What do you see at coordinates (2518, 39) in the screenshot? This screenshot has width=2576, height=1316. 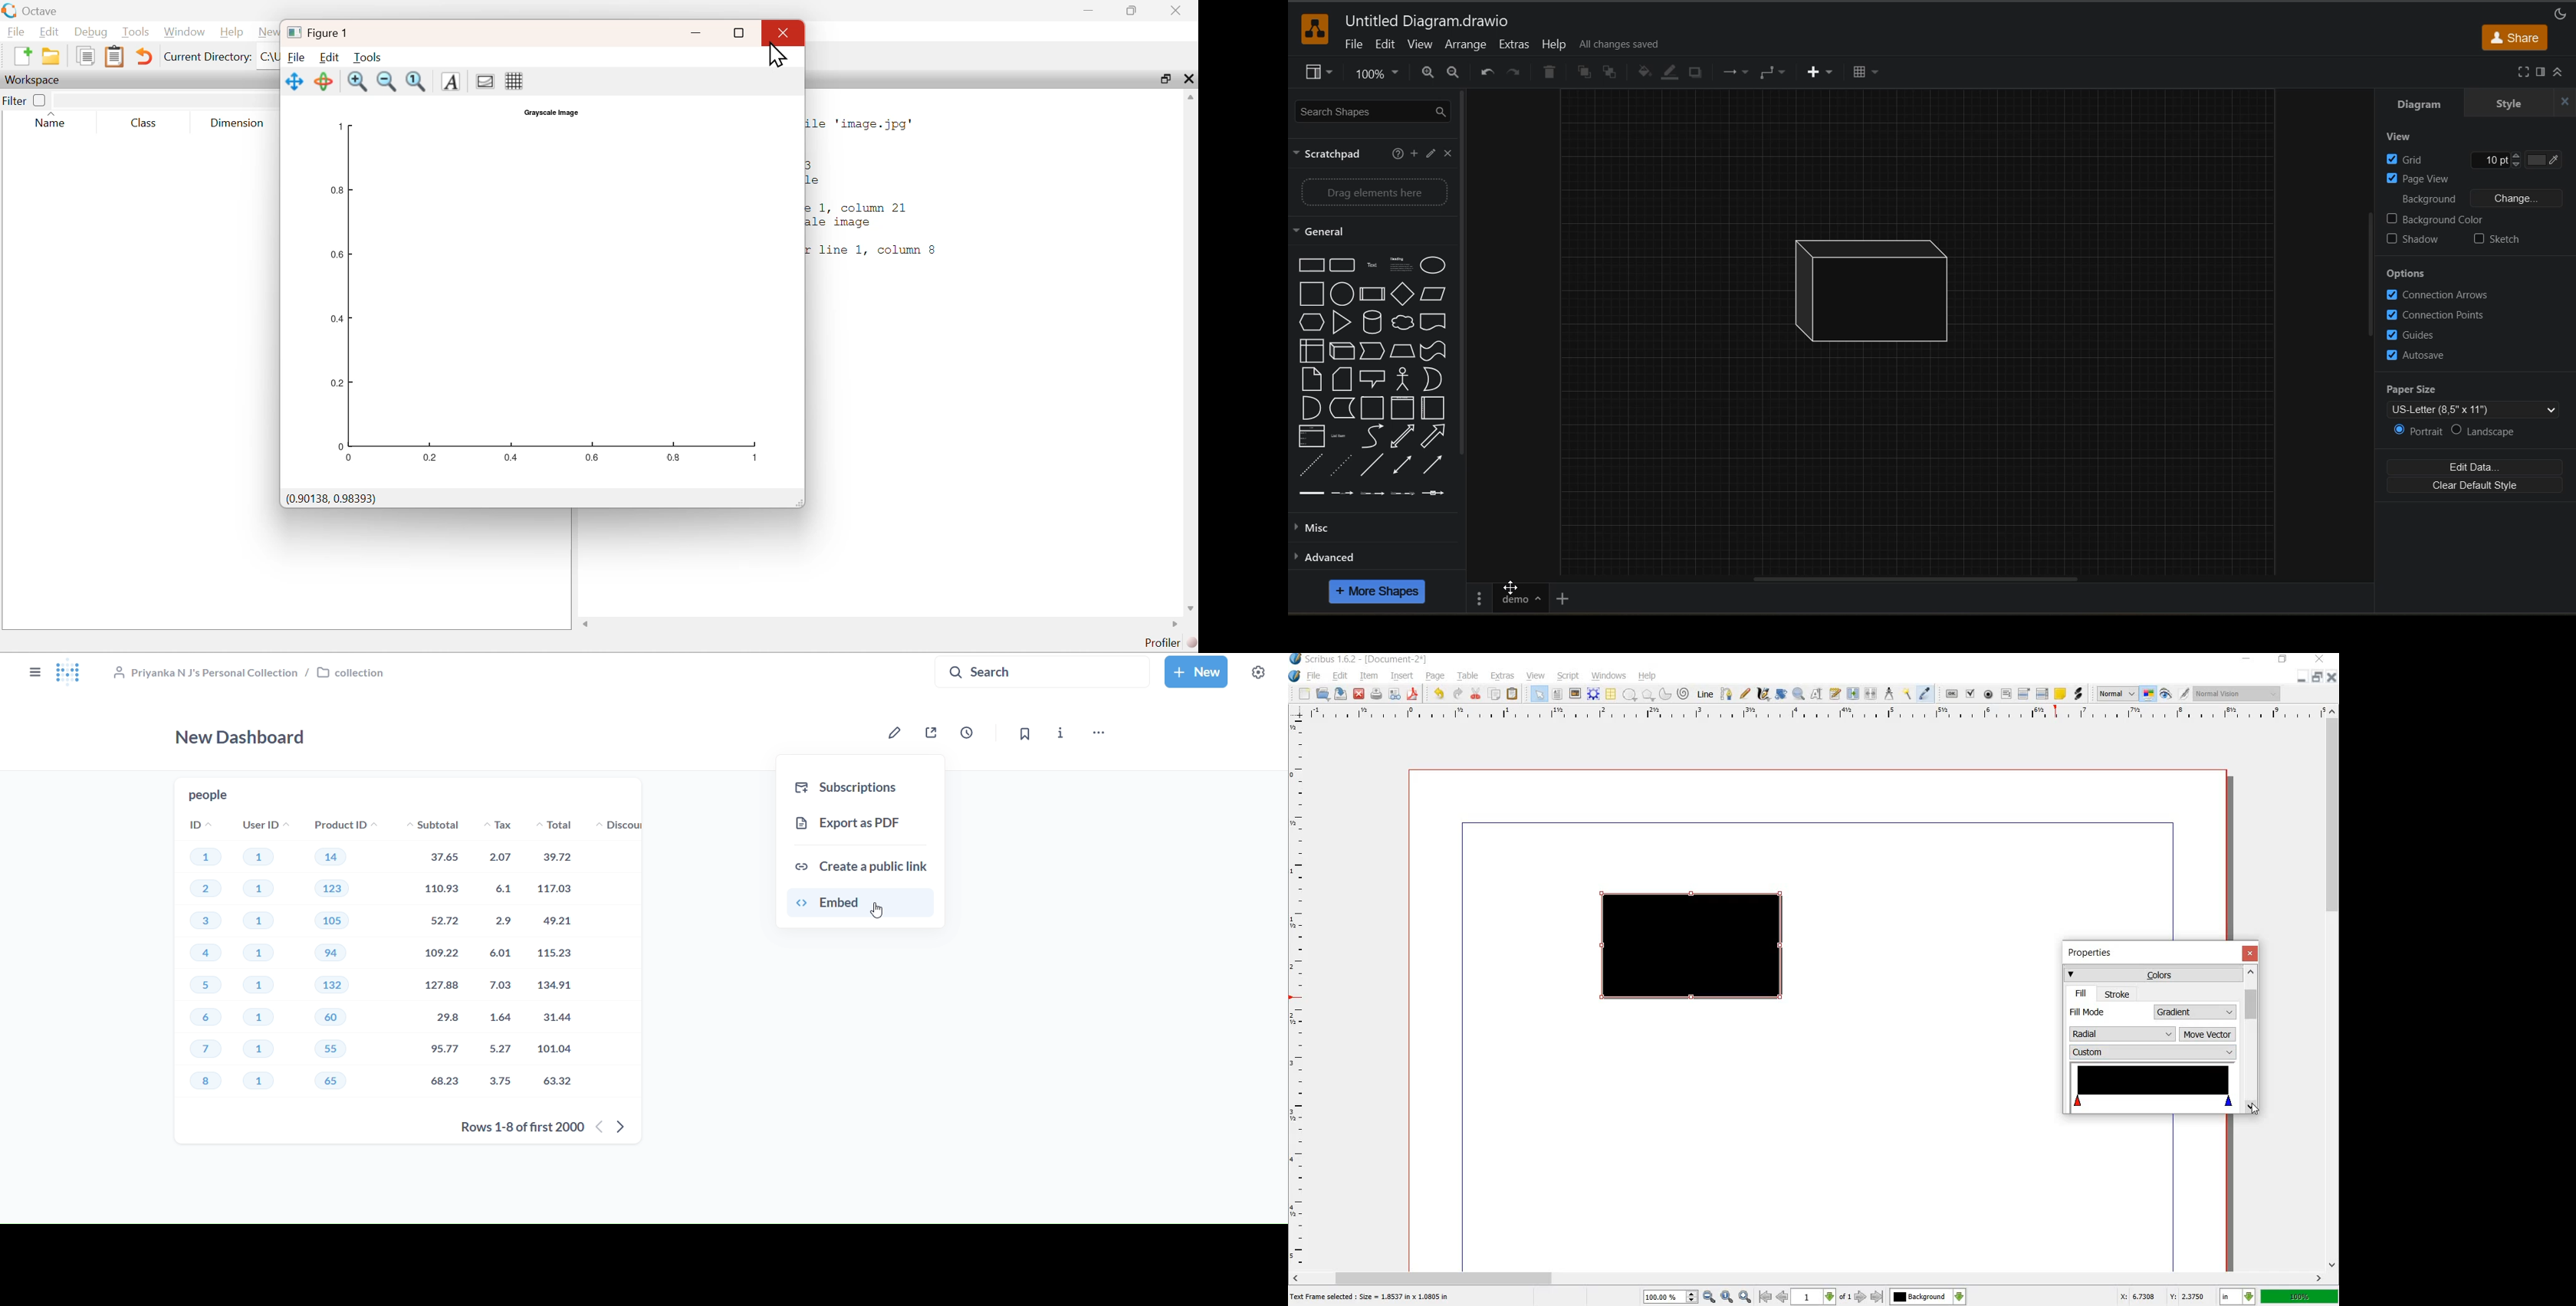 I see `share` at bounding box center [2518, 39].